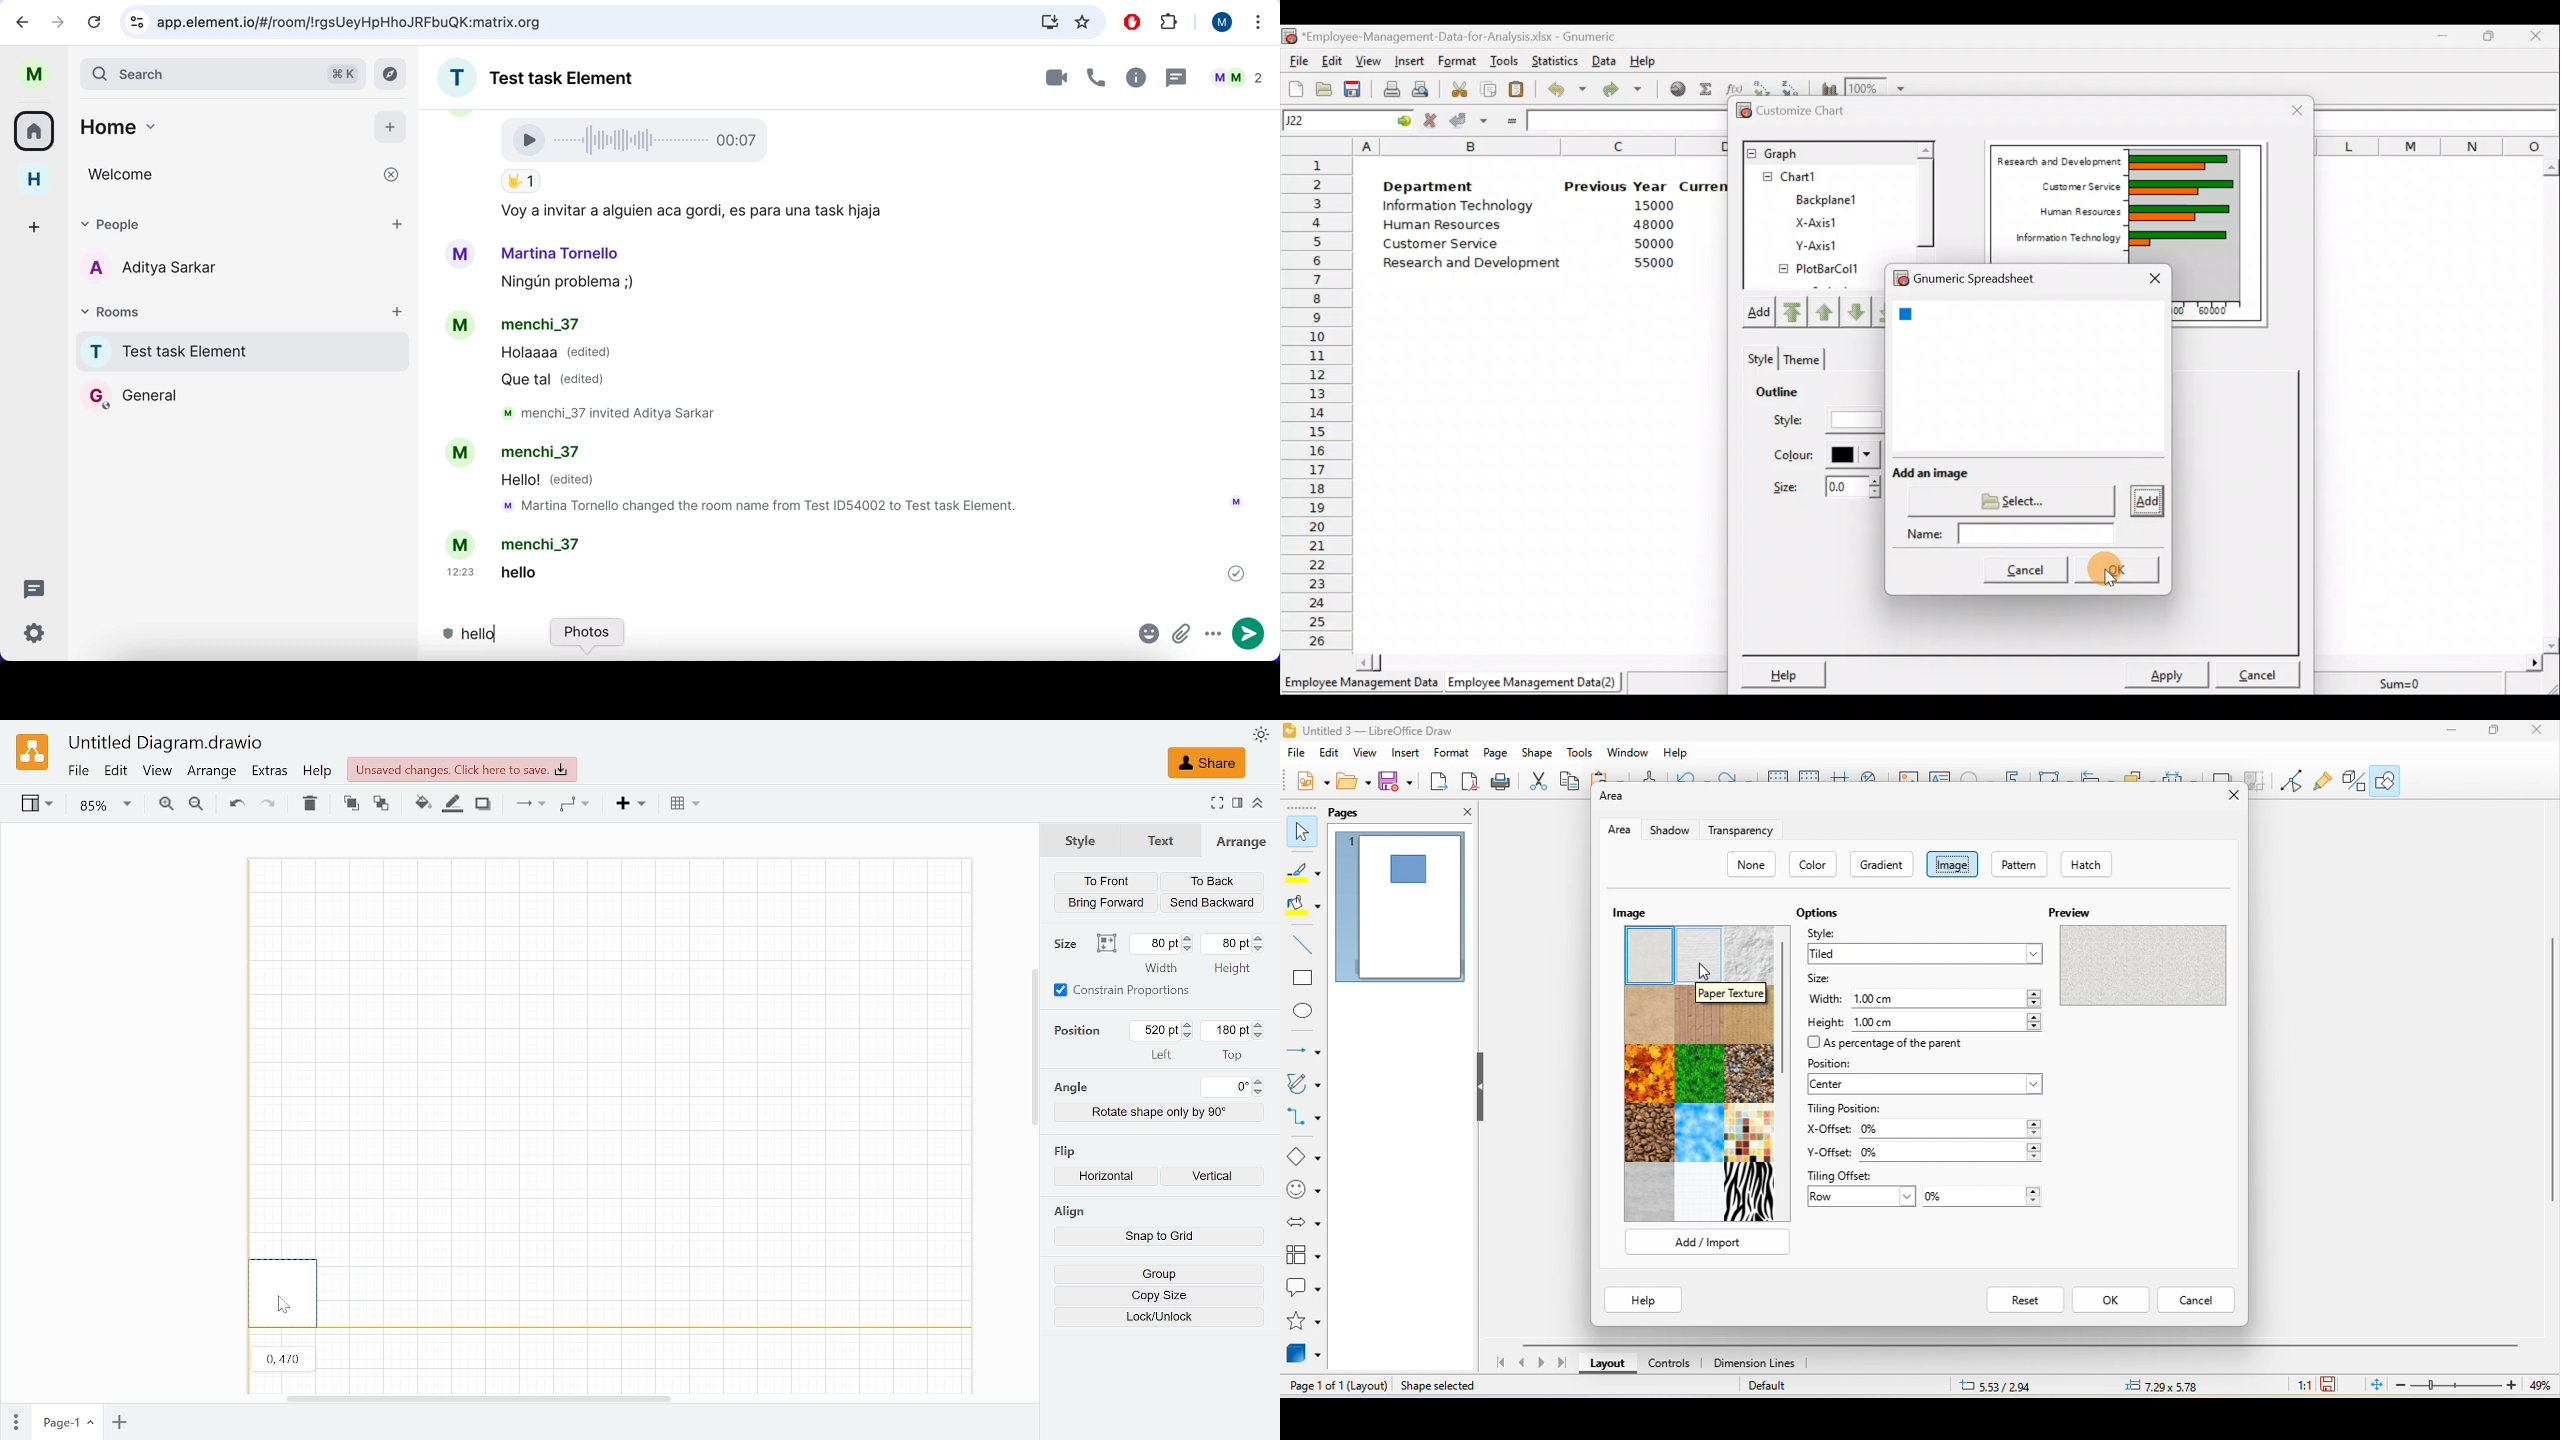  I want to click on Undo last action, so click(1568, 92).